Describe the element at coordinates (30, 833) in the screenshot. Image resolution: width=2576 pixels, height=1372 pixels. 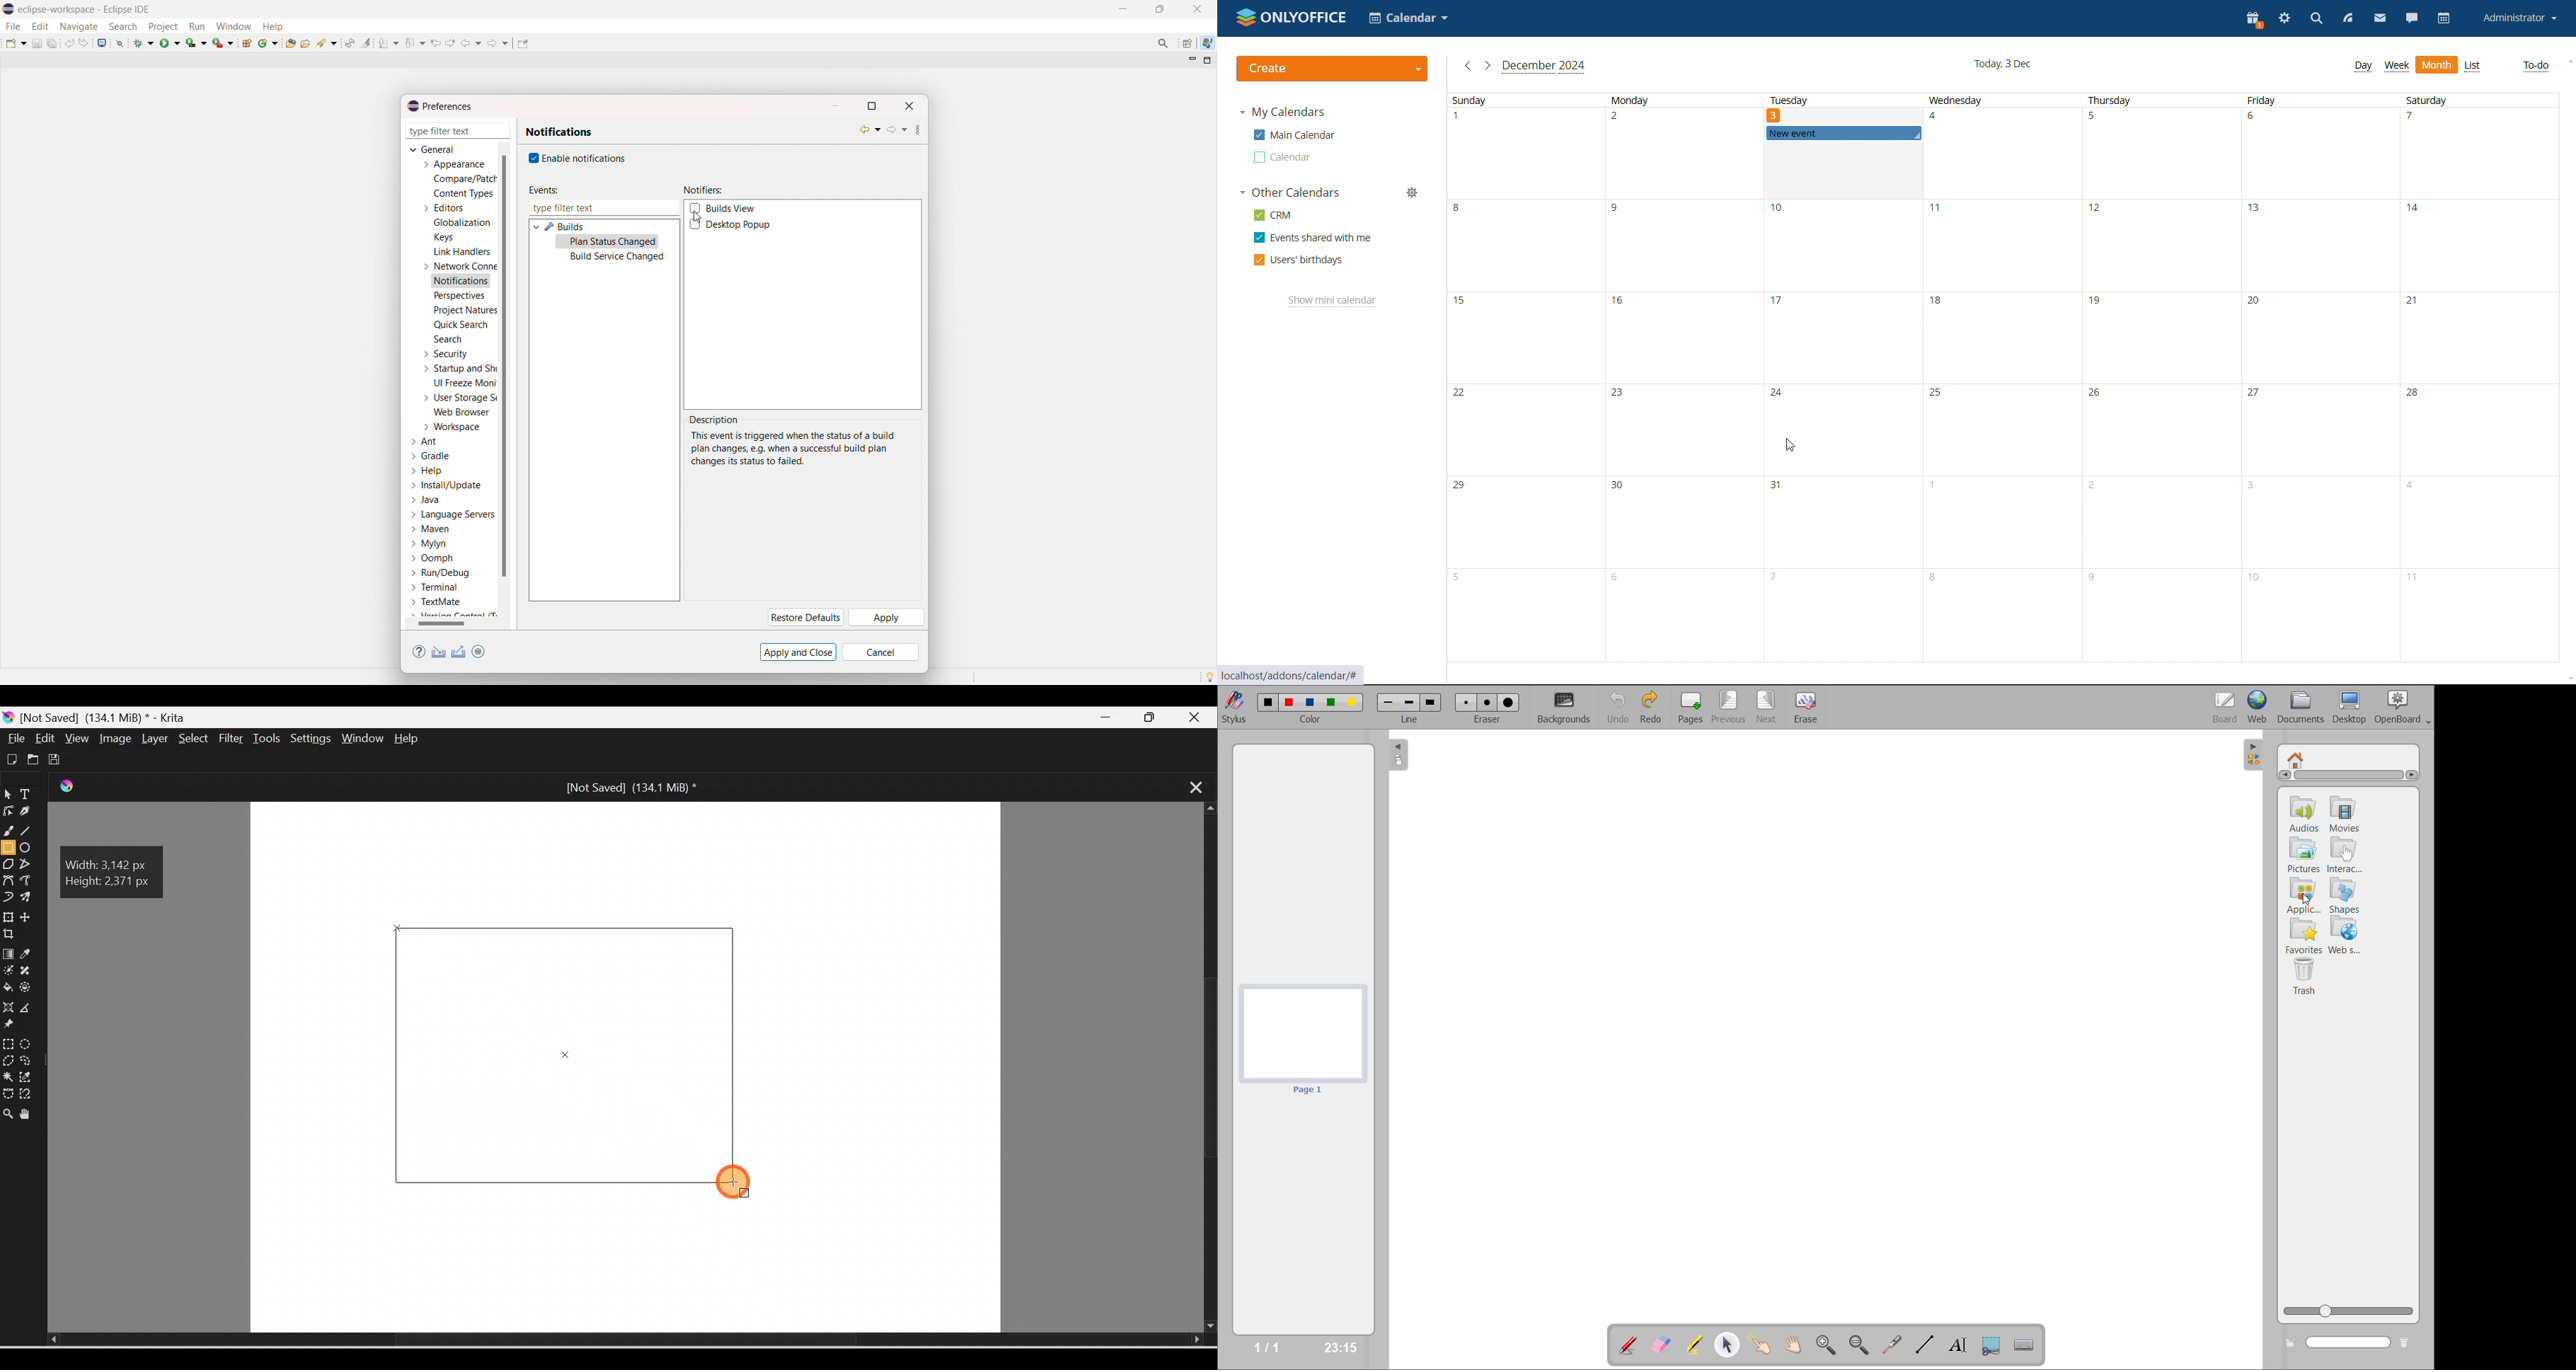
I see `Line` at that location.